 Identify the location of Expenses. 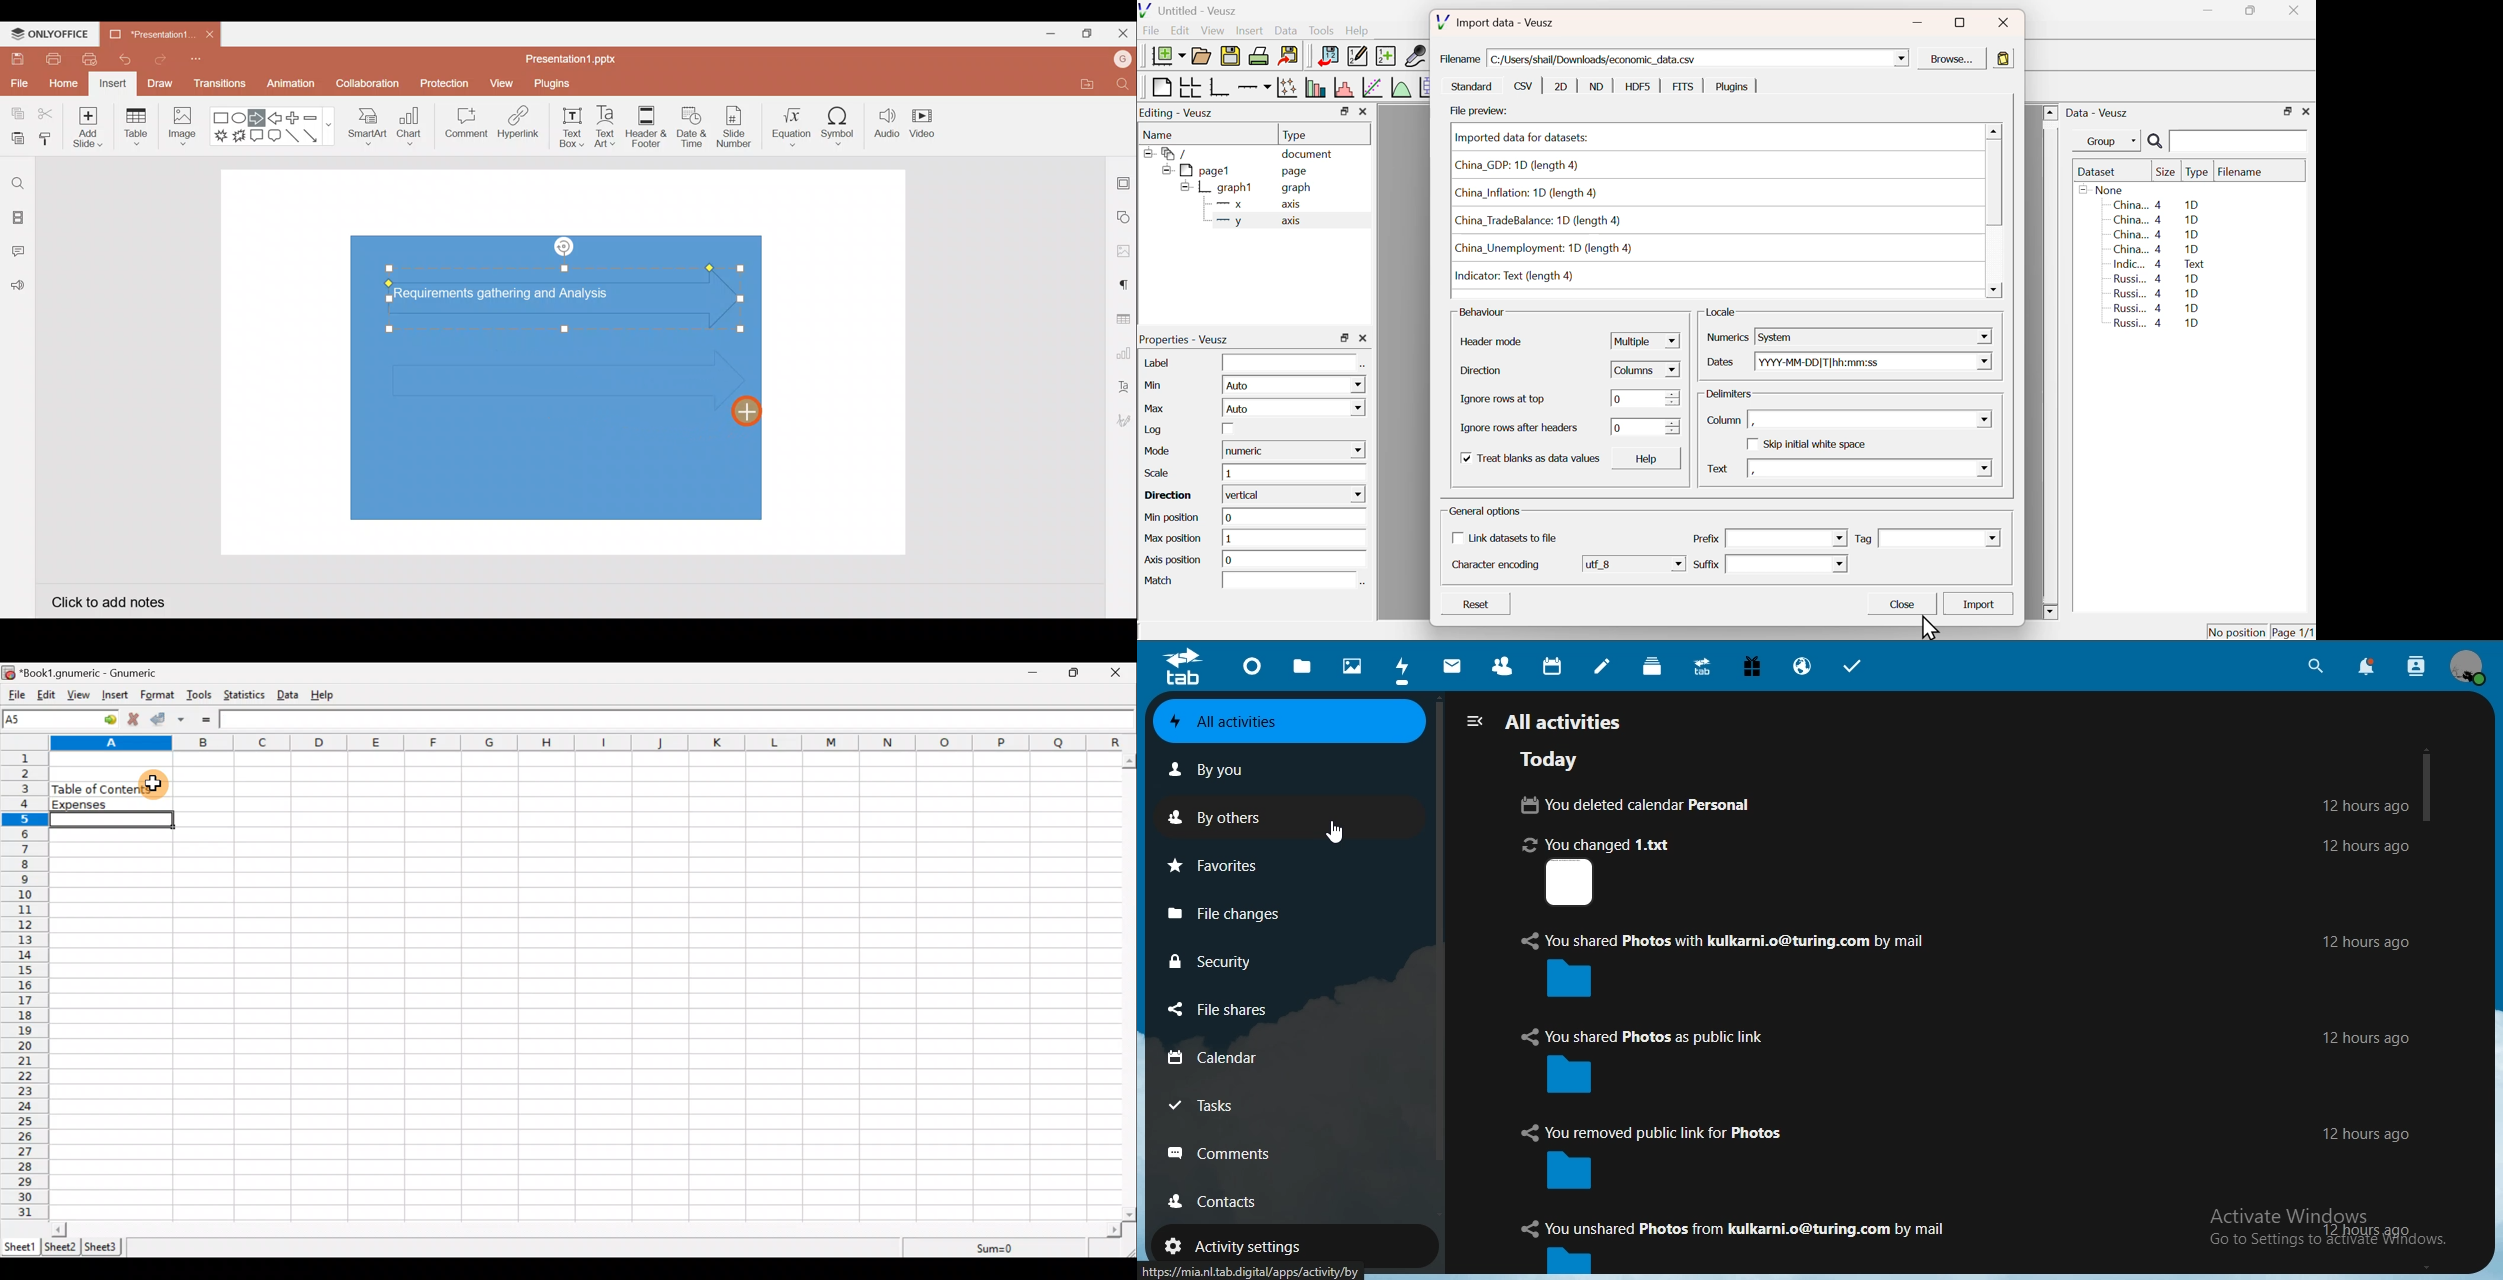
(107, 805).